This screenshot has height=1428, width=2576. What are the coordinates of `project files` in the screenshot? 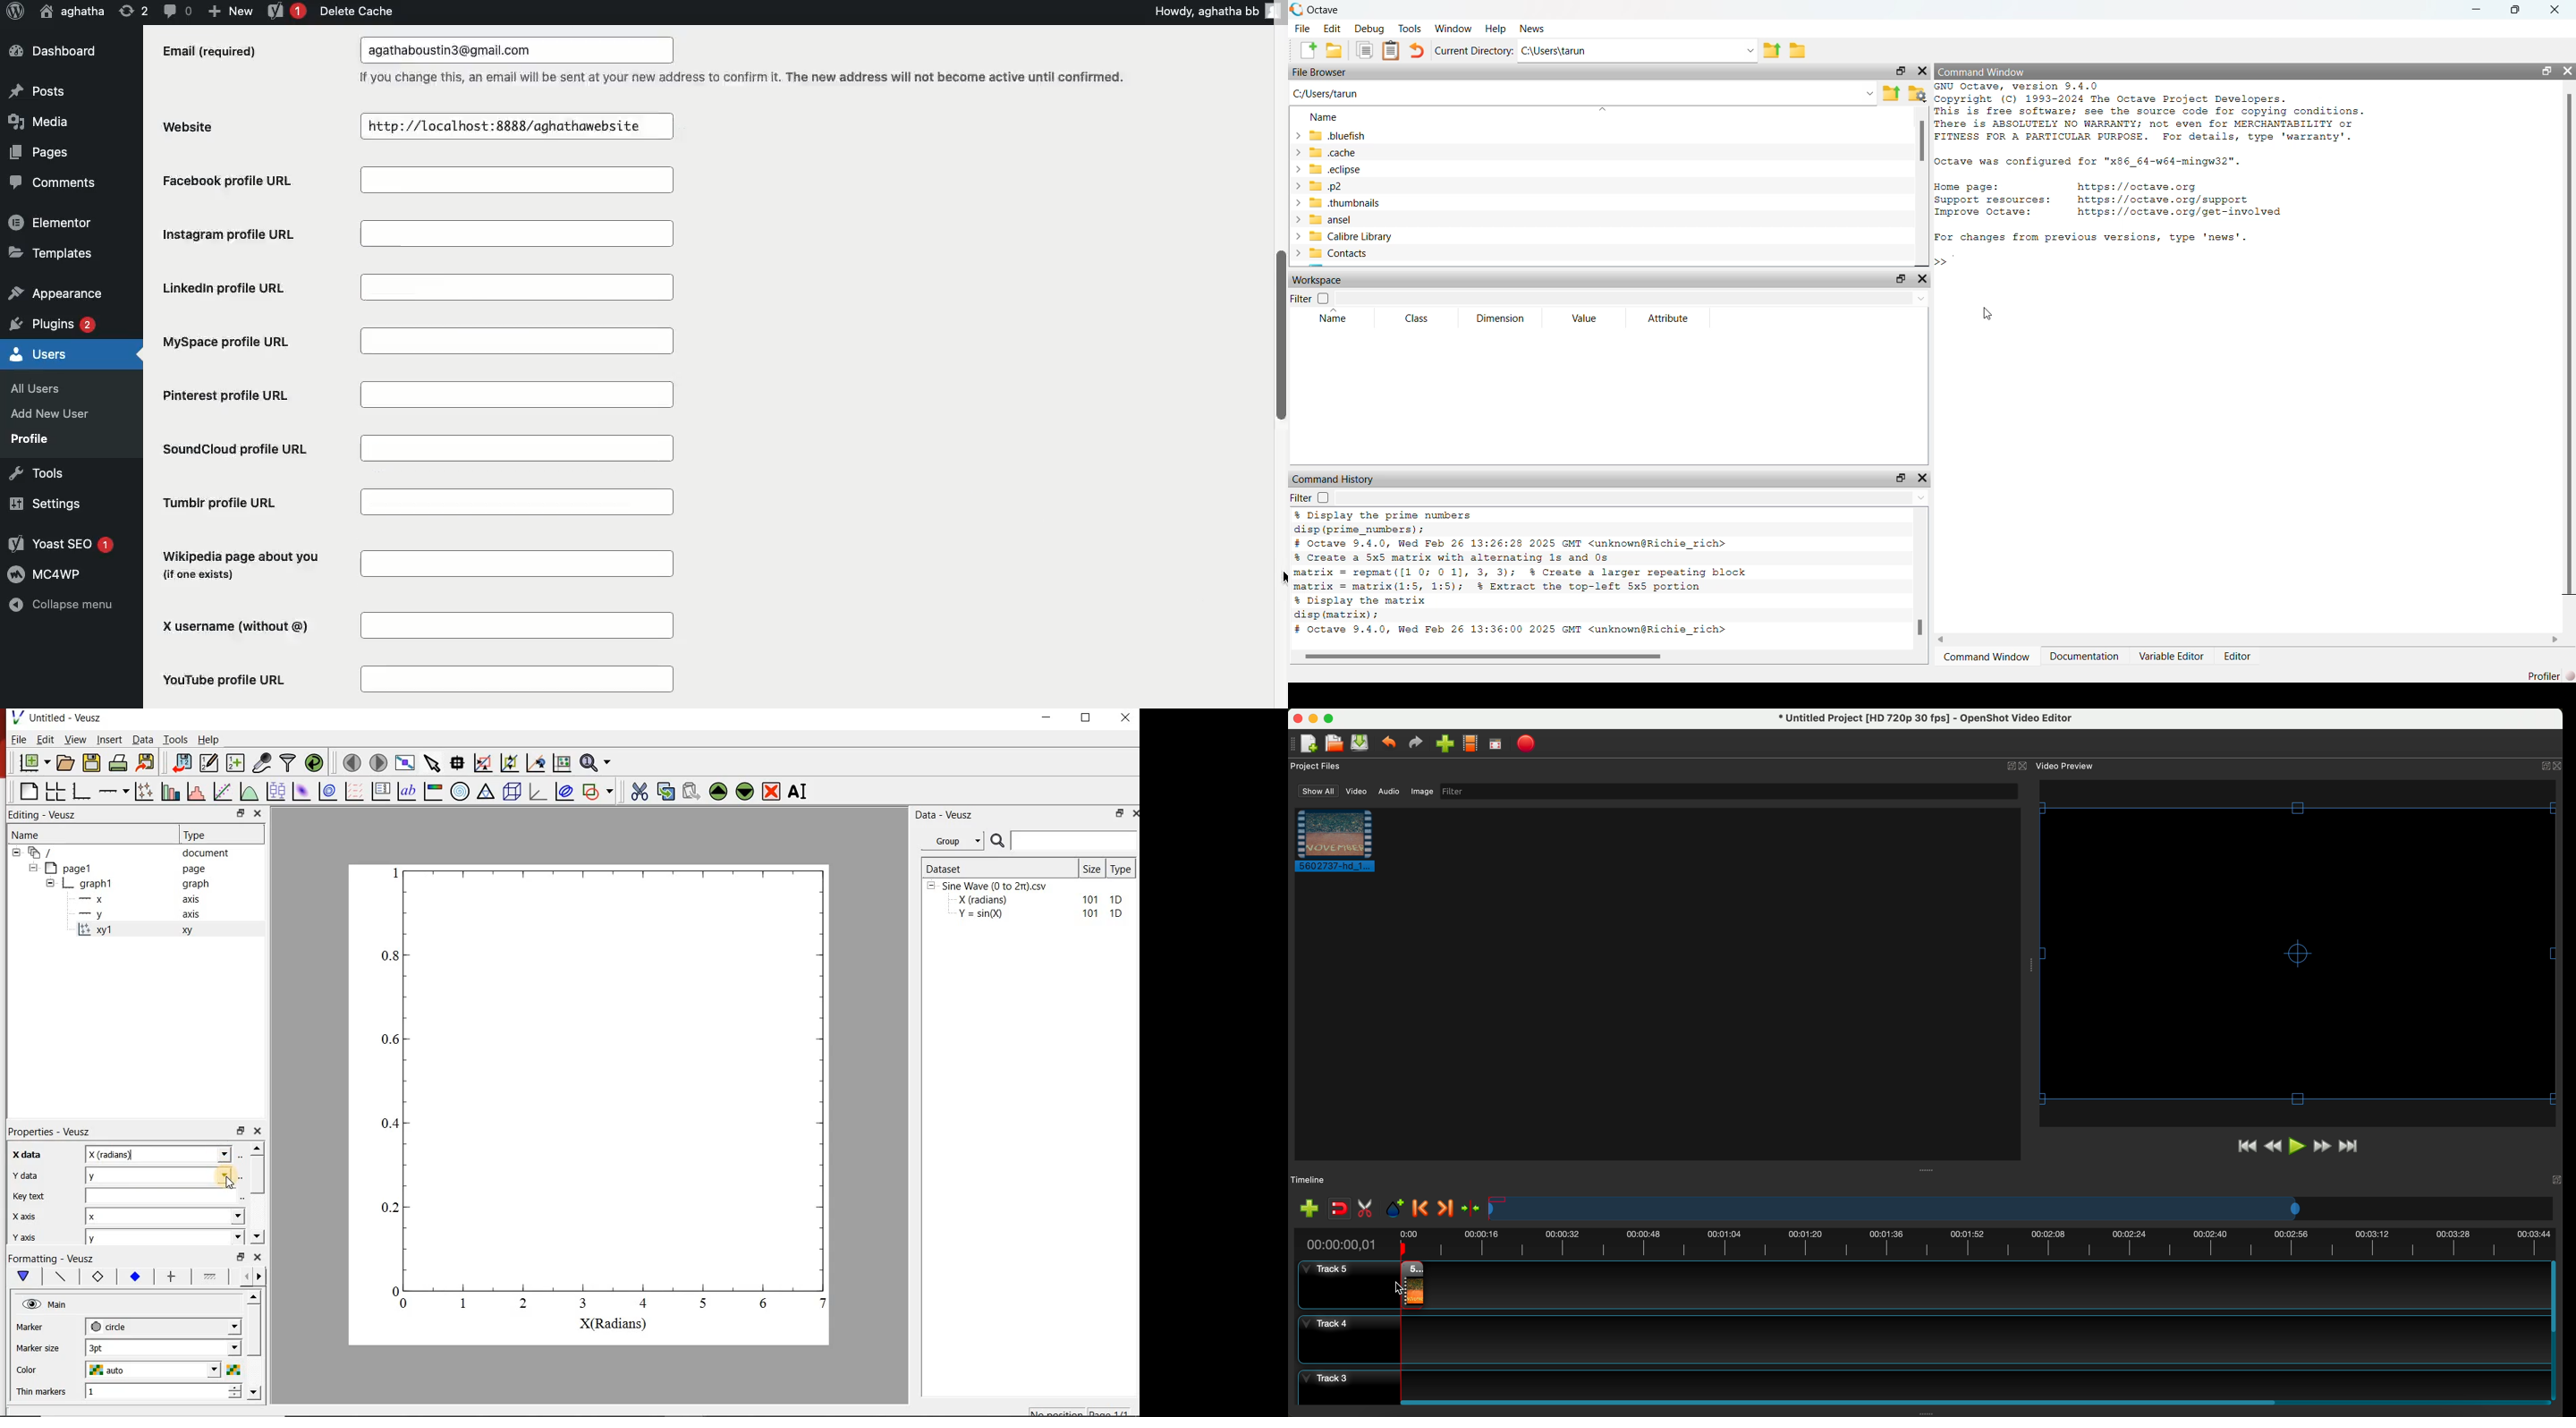 It's located at (1317, 765).